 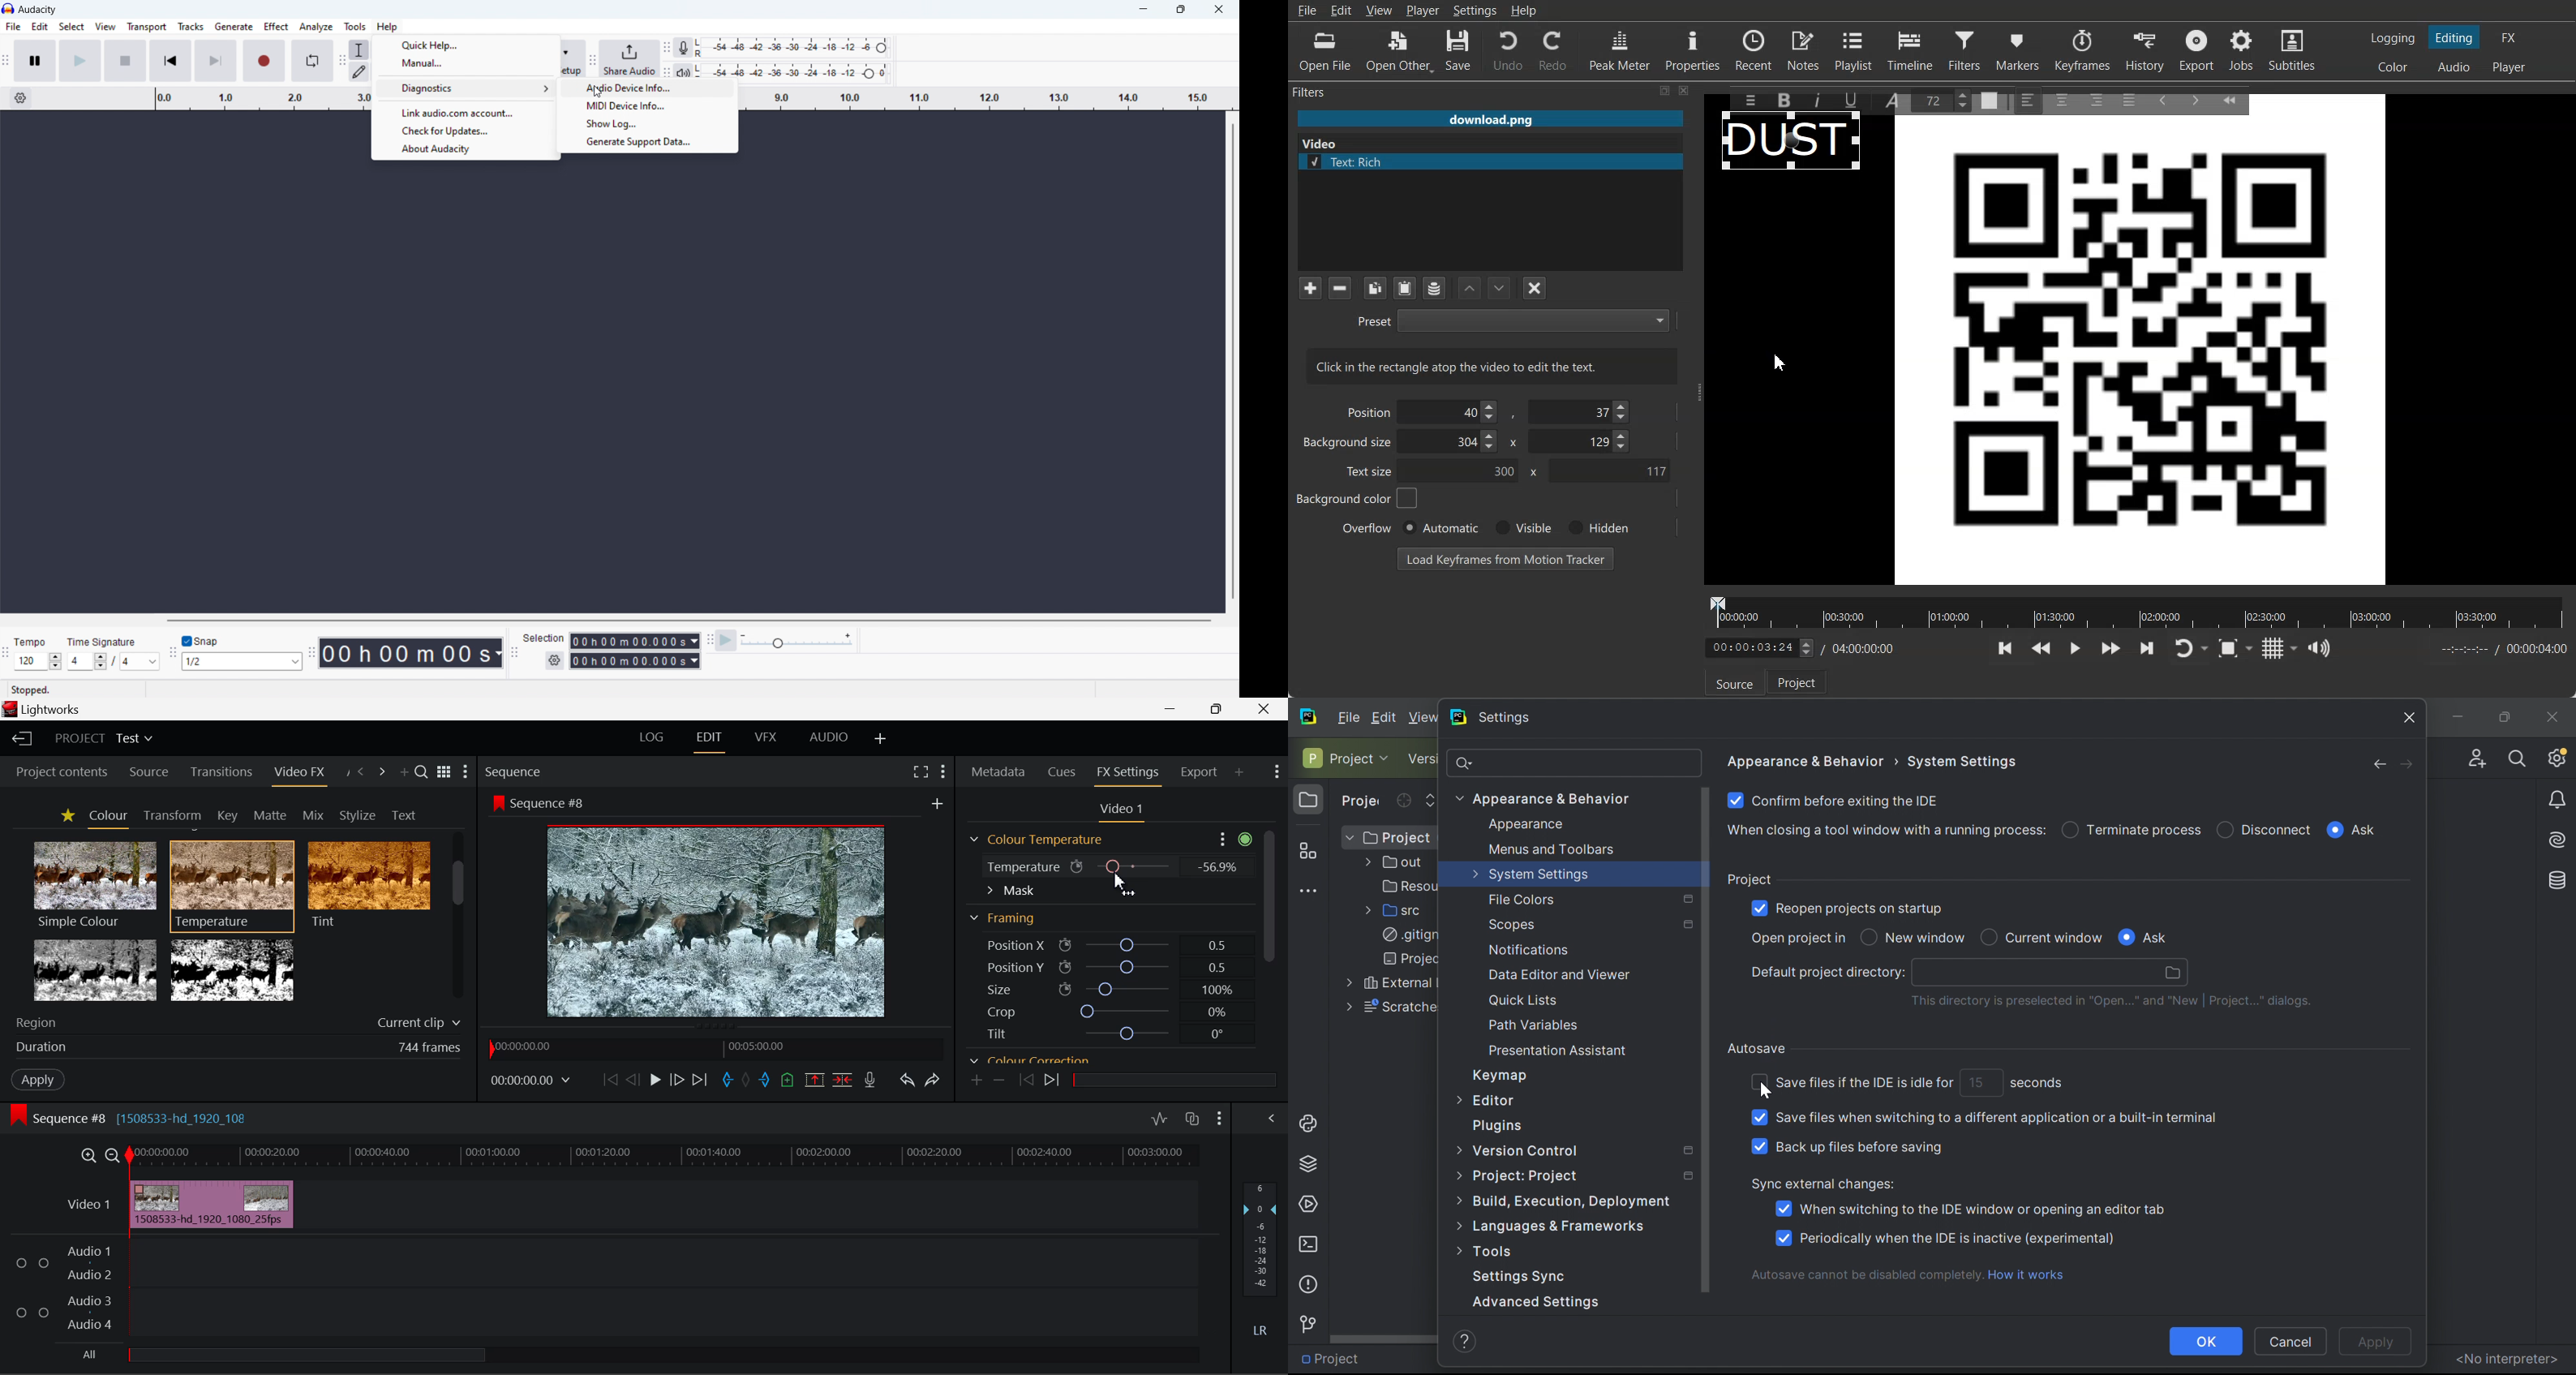 I want to click on Show Settings, so click(x=1271, y=1119).